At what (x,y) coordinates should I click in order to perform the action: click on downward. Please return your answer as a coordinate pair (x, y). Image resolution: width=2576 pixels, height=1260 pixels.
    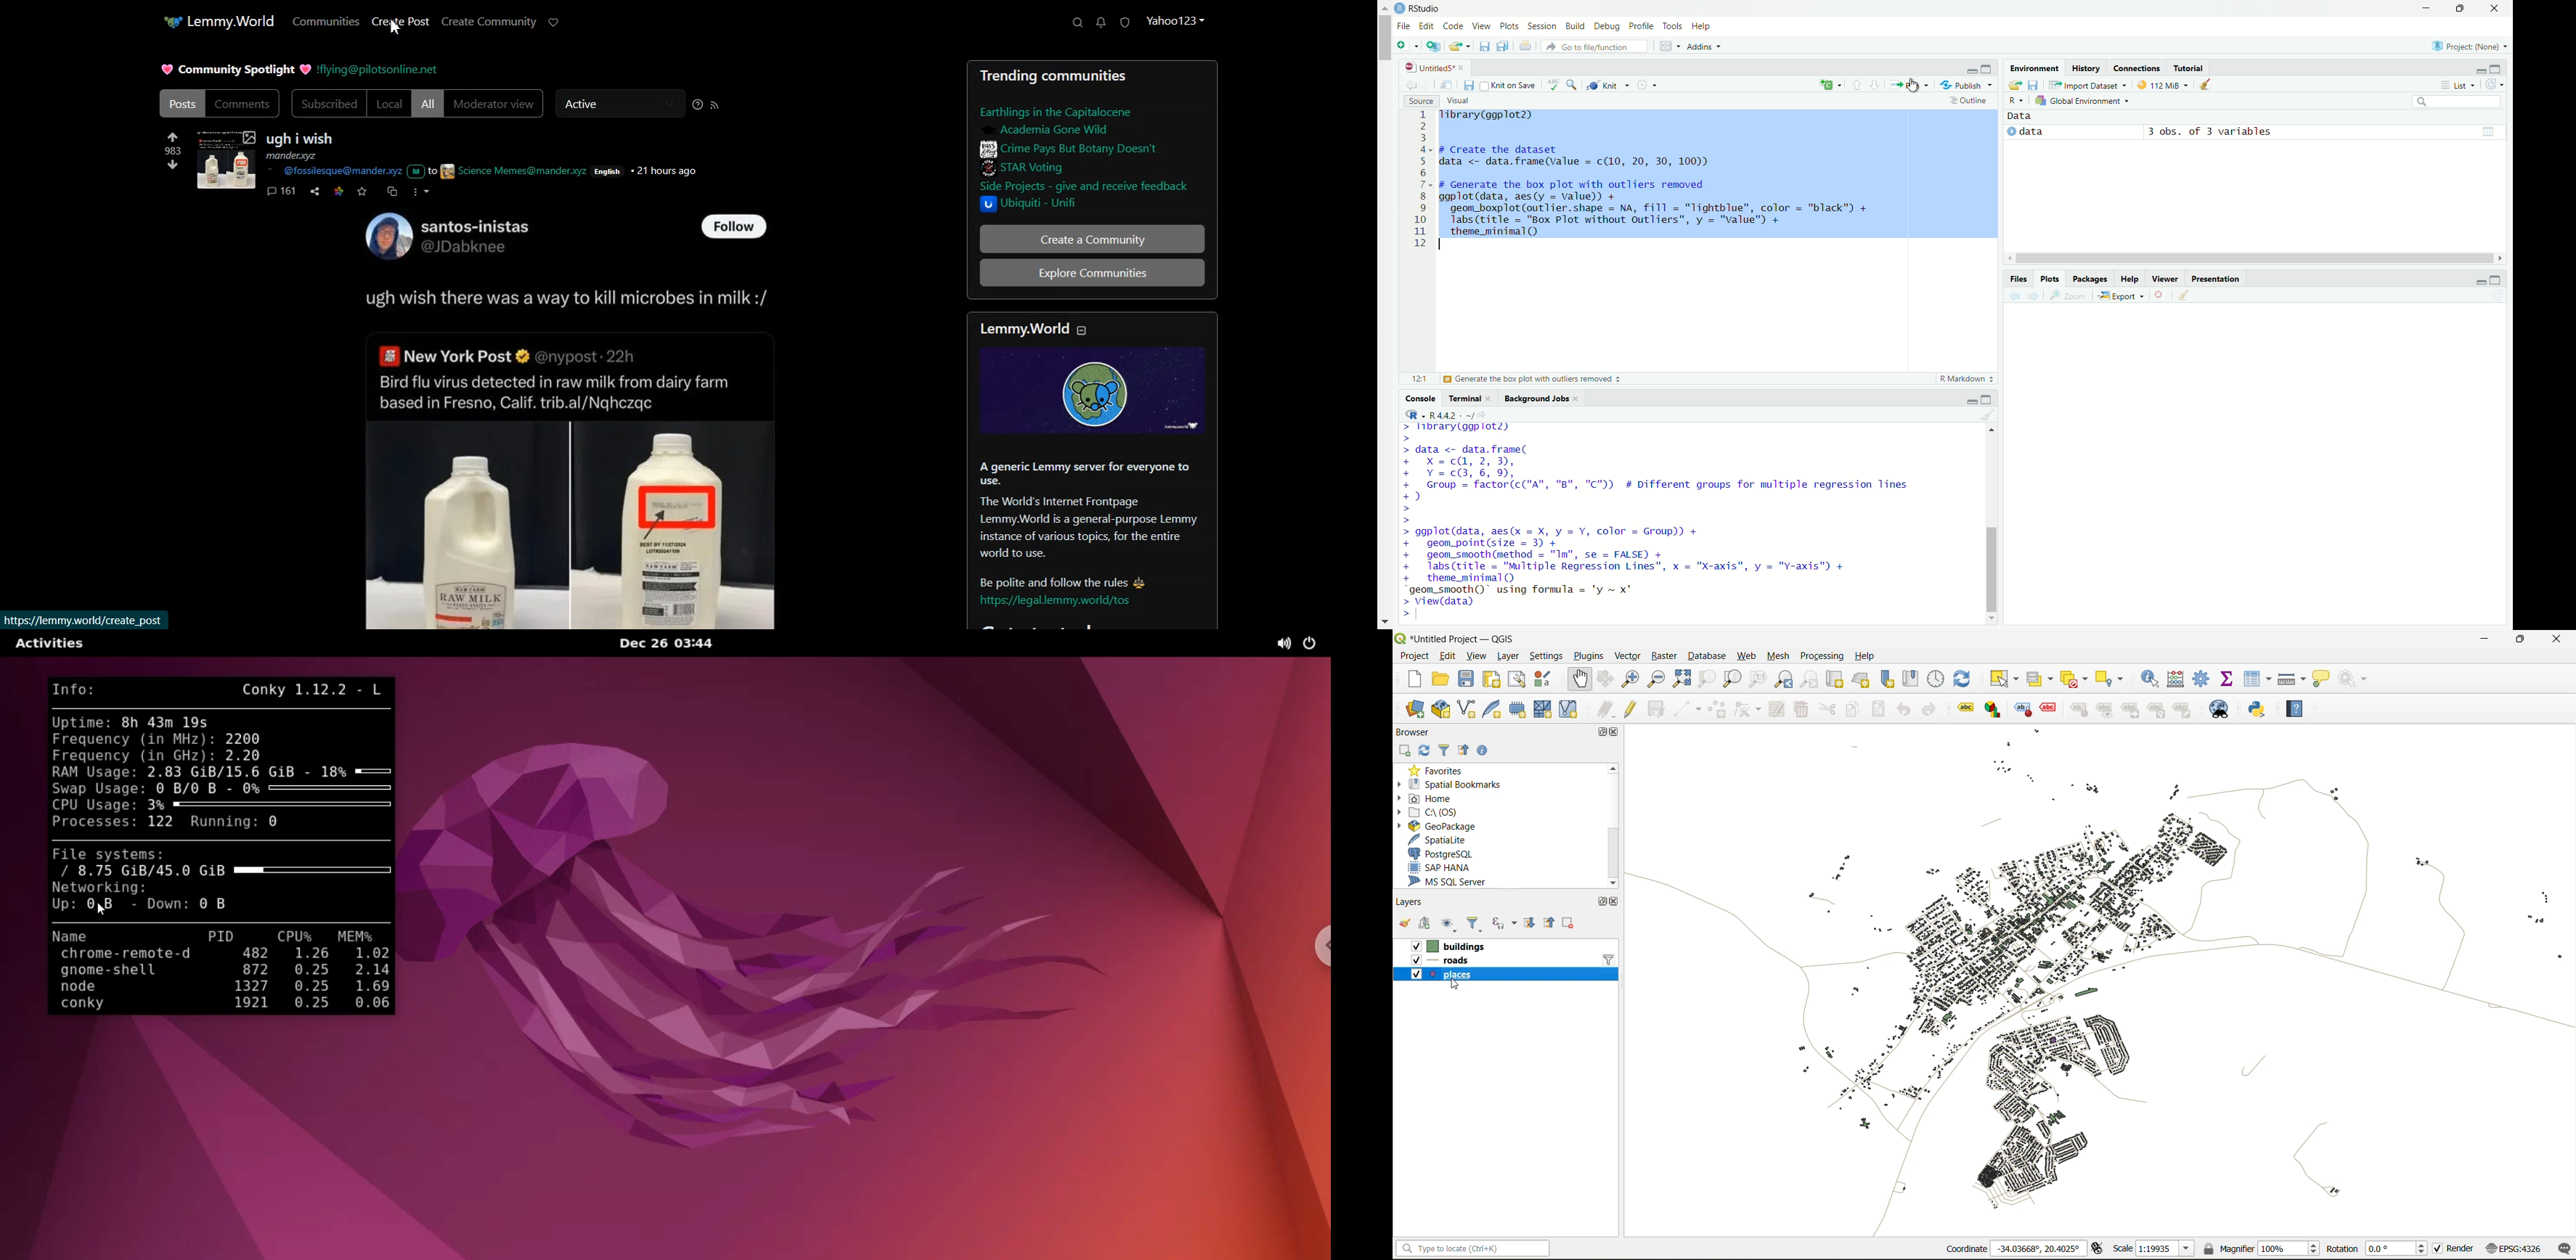
    Looking at the image, I should click on (1878, 86).